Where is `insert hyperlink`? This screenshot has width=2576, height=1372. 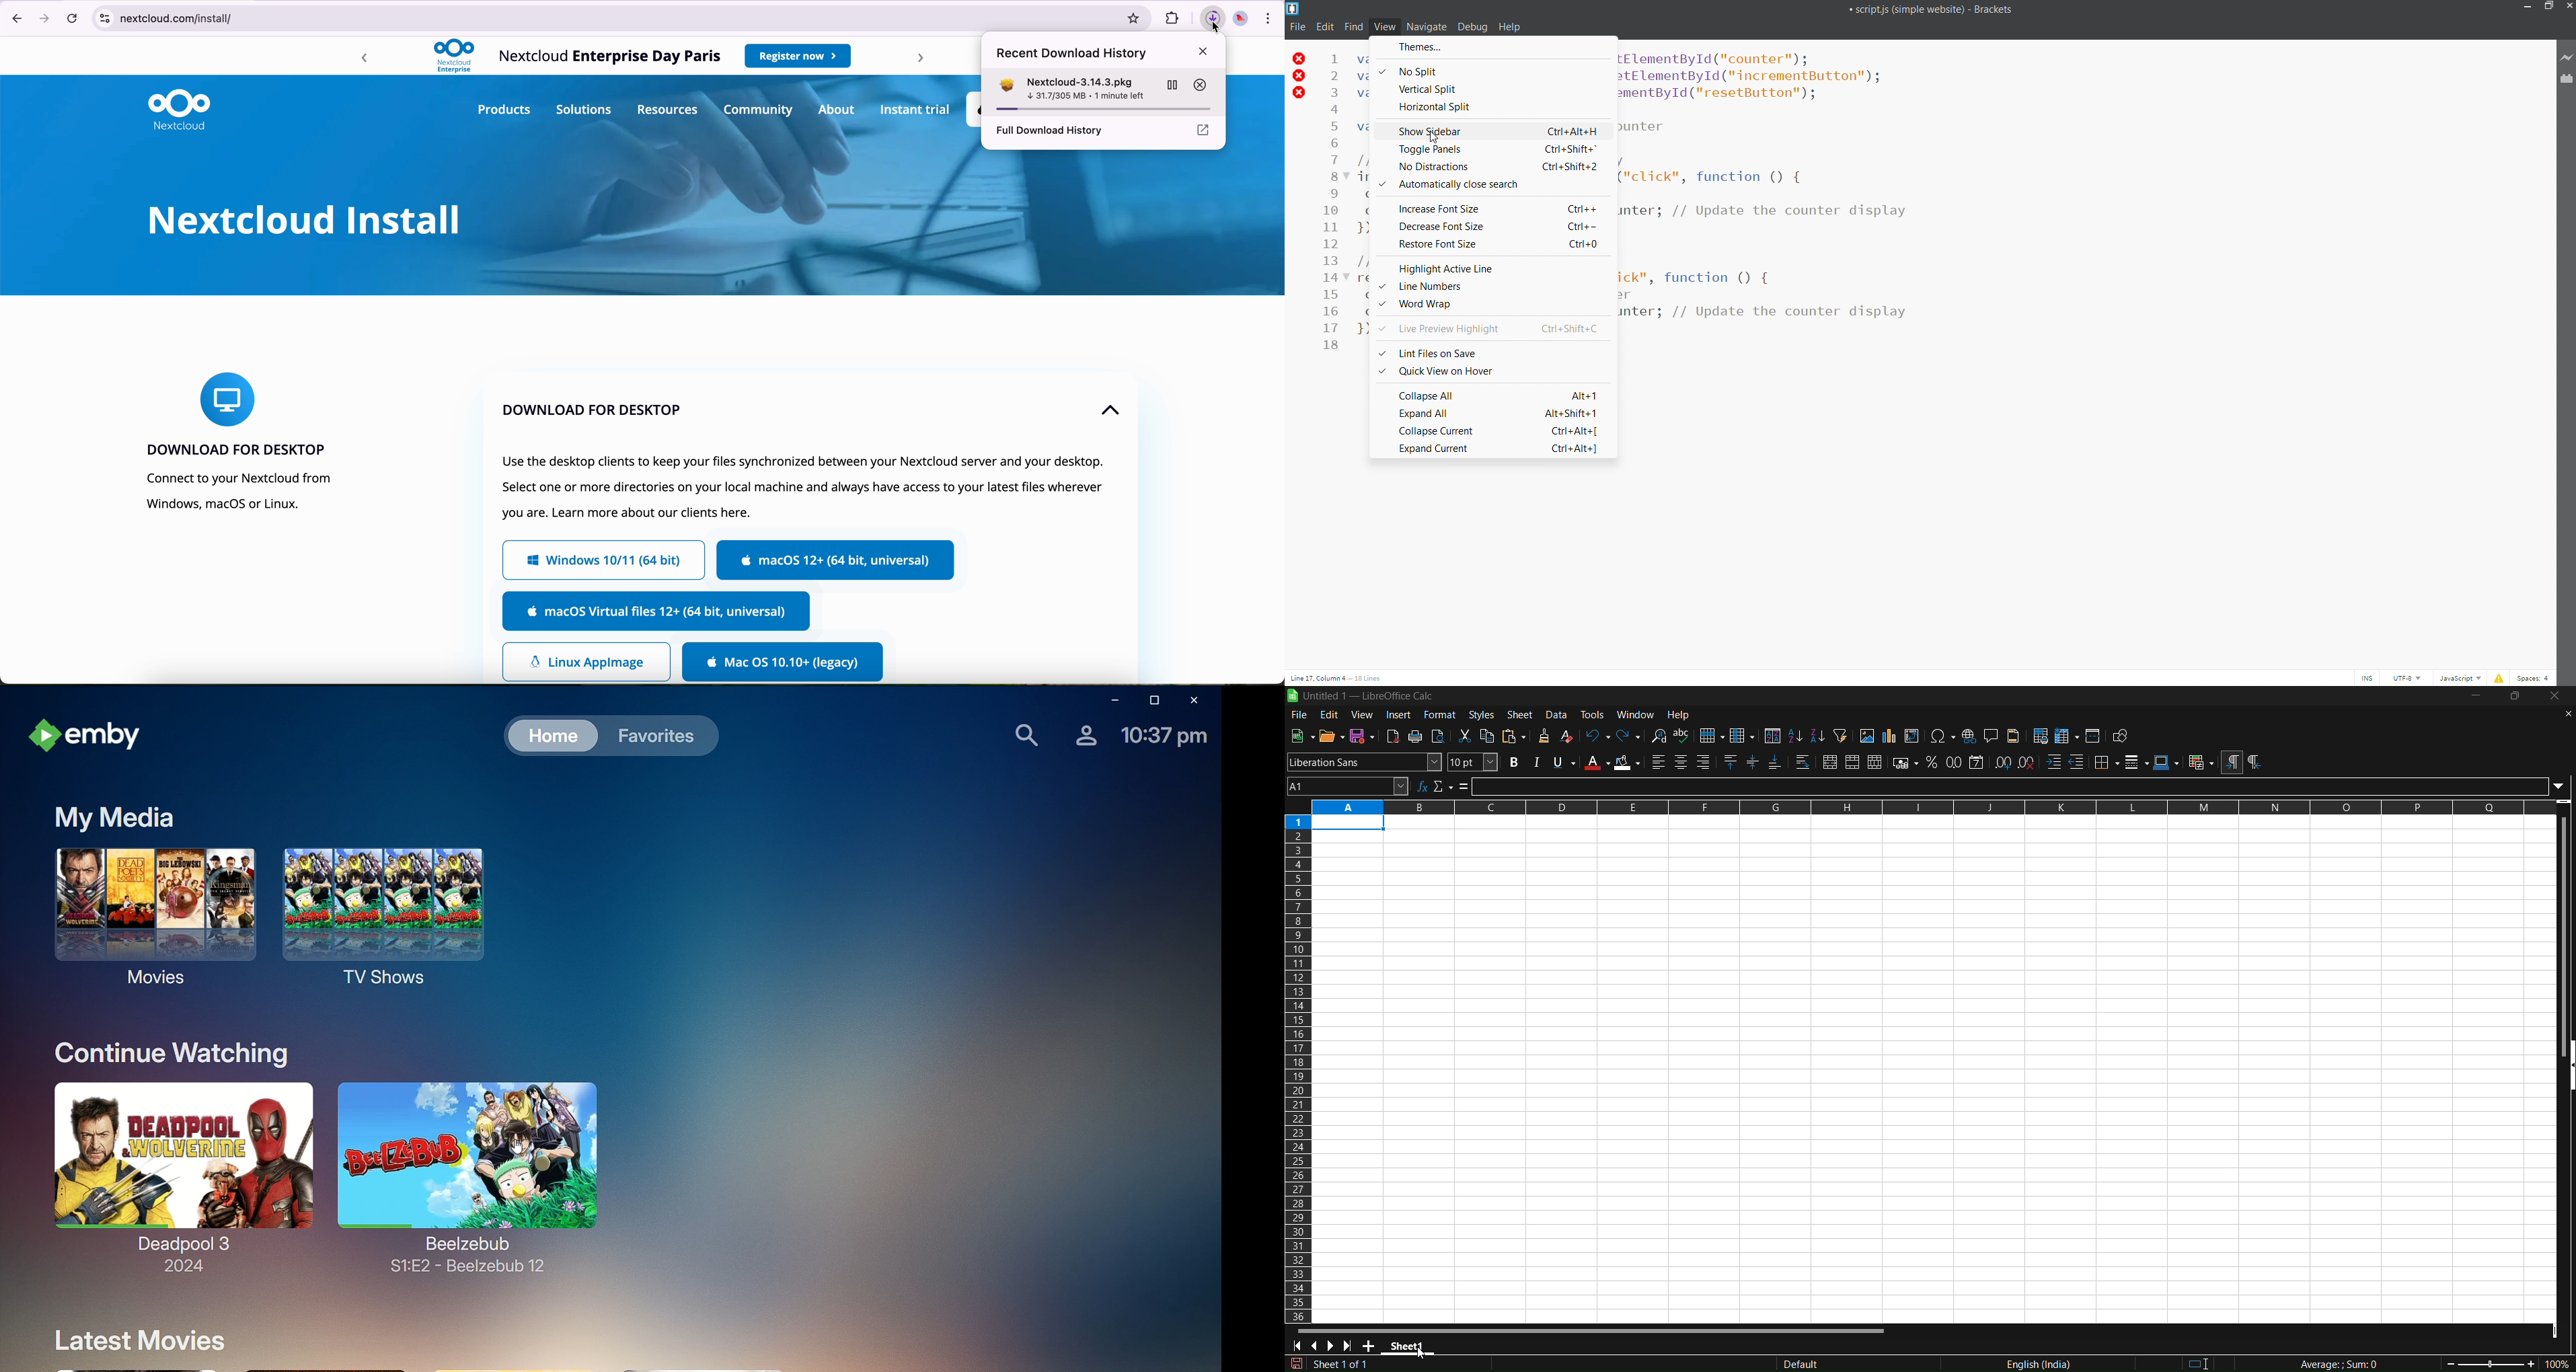
insert hyperlink is located at coordinates (1969, 736).